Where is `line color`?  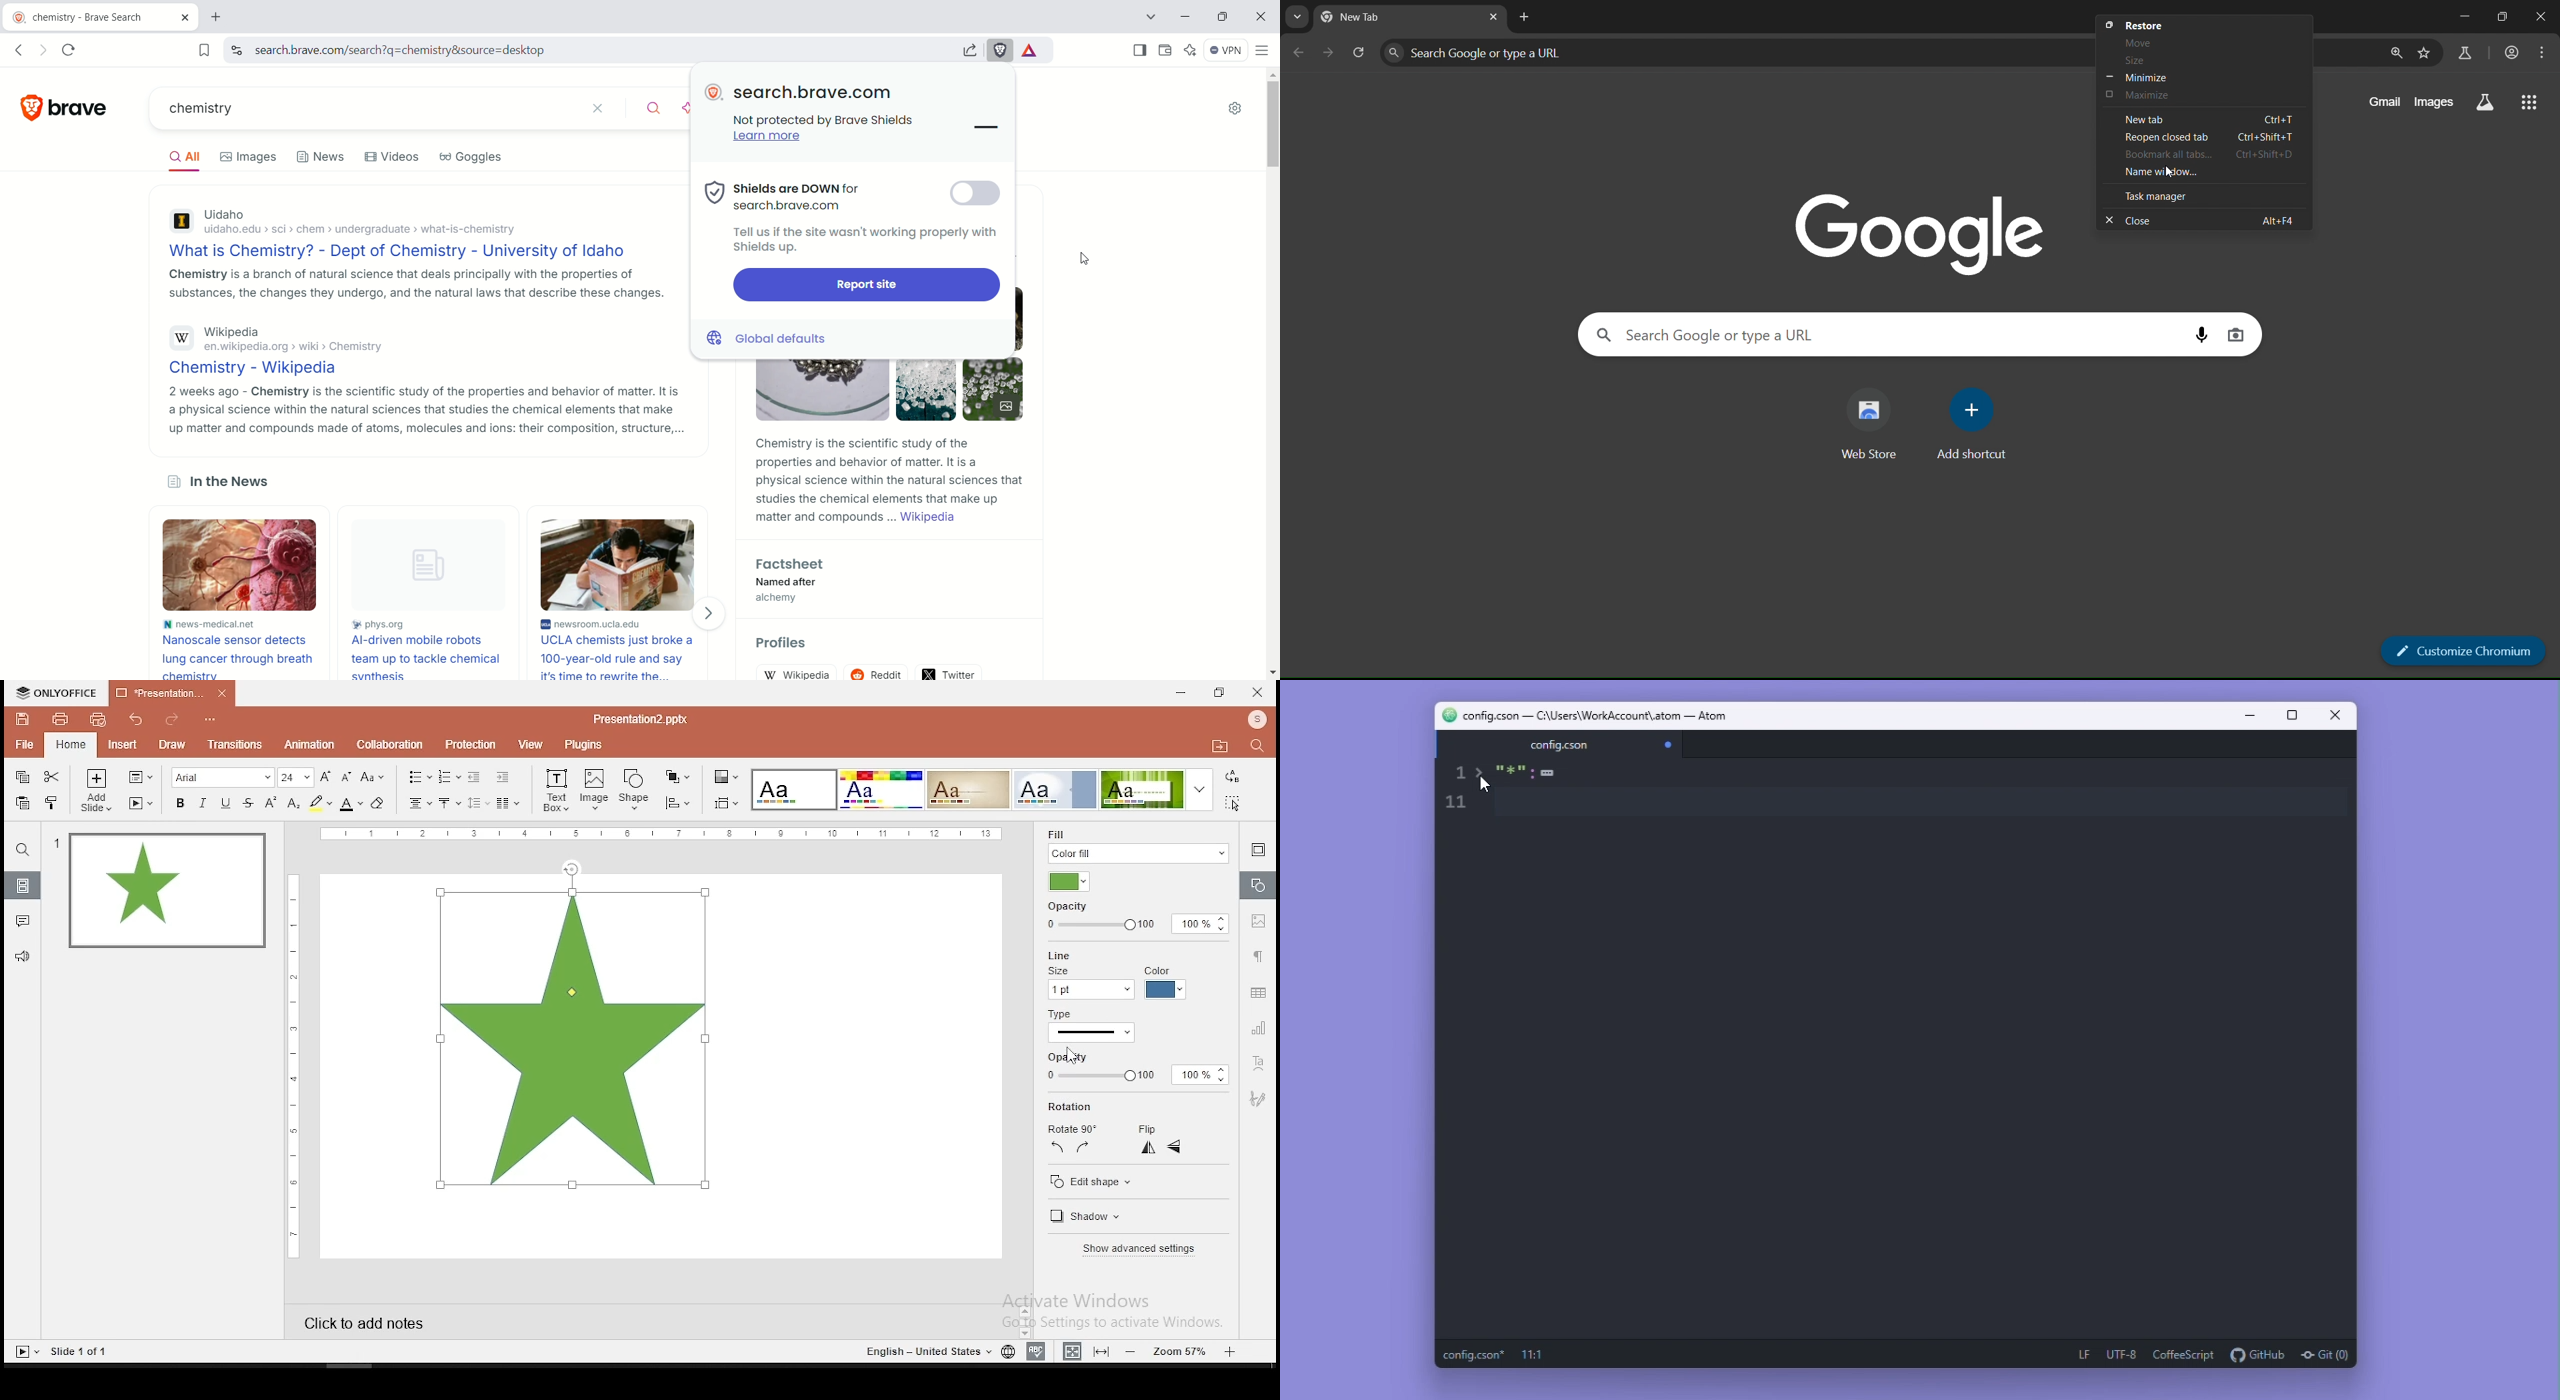 line color is located at coordinates (1167, 979).